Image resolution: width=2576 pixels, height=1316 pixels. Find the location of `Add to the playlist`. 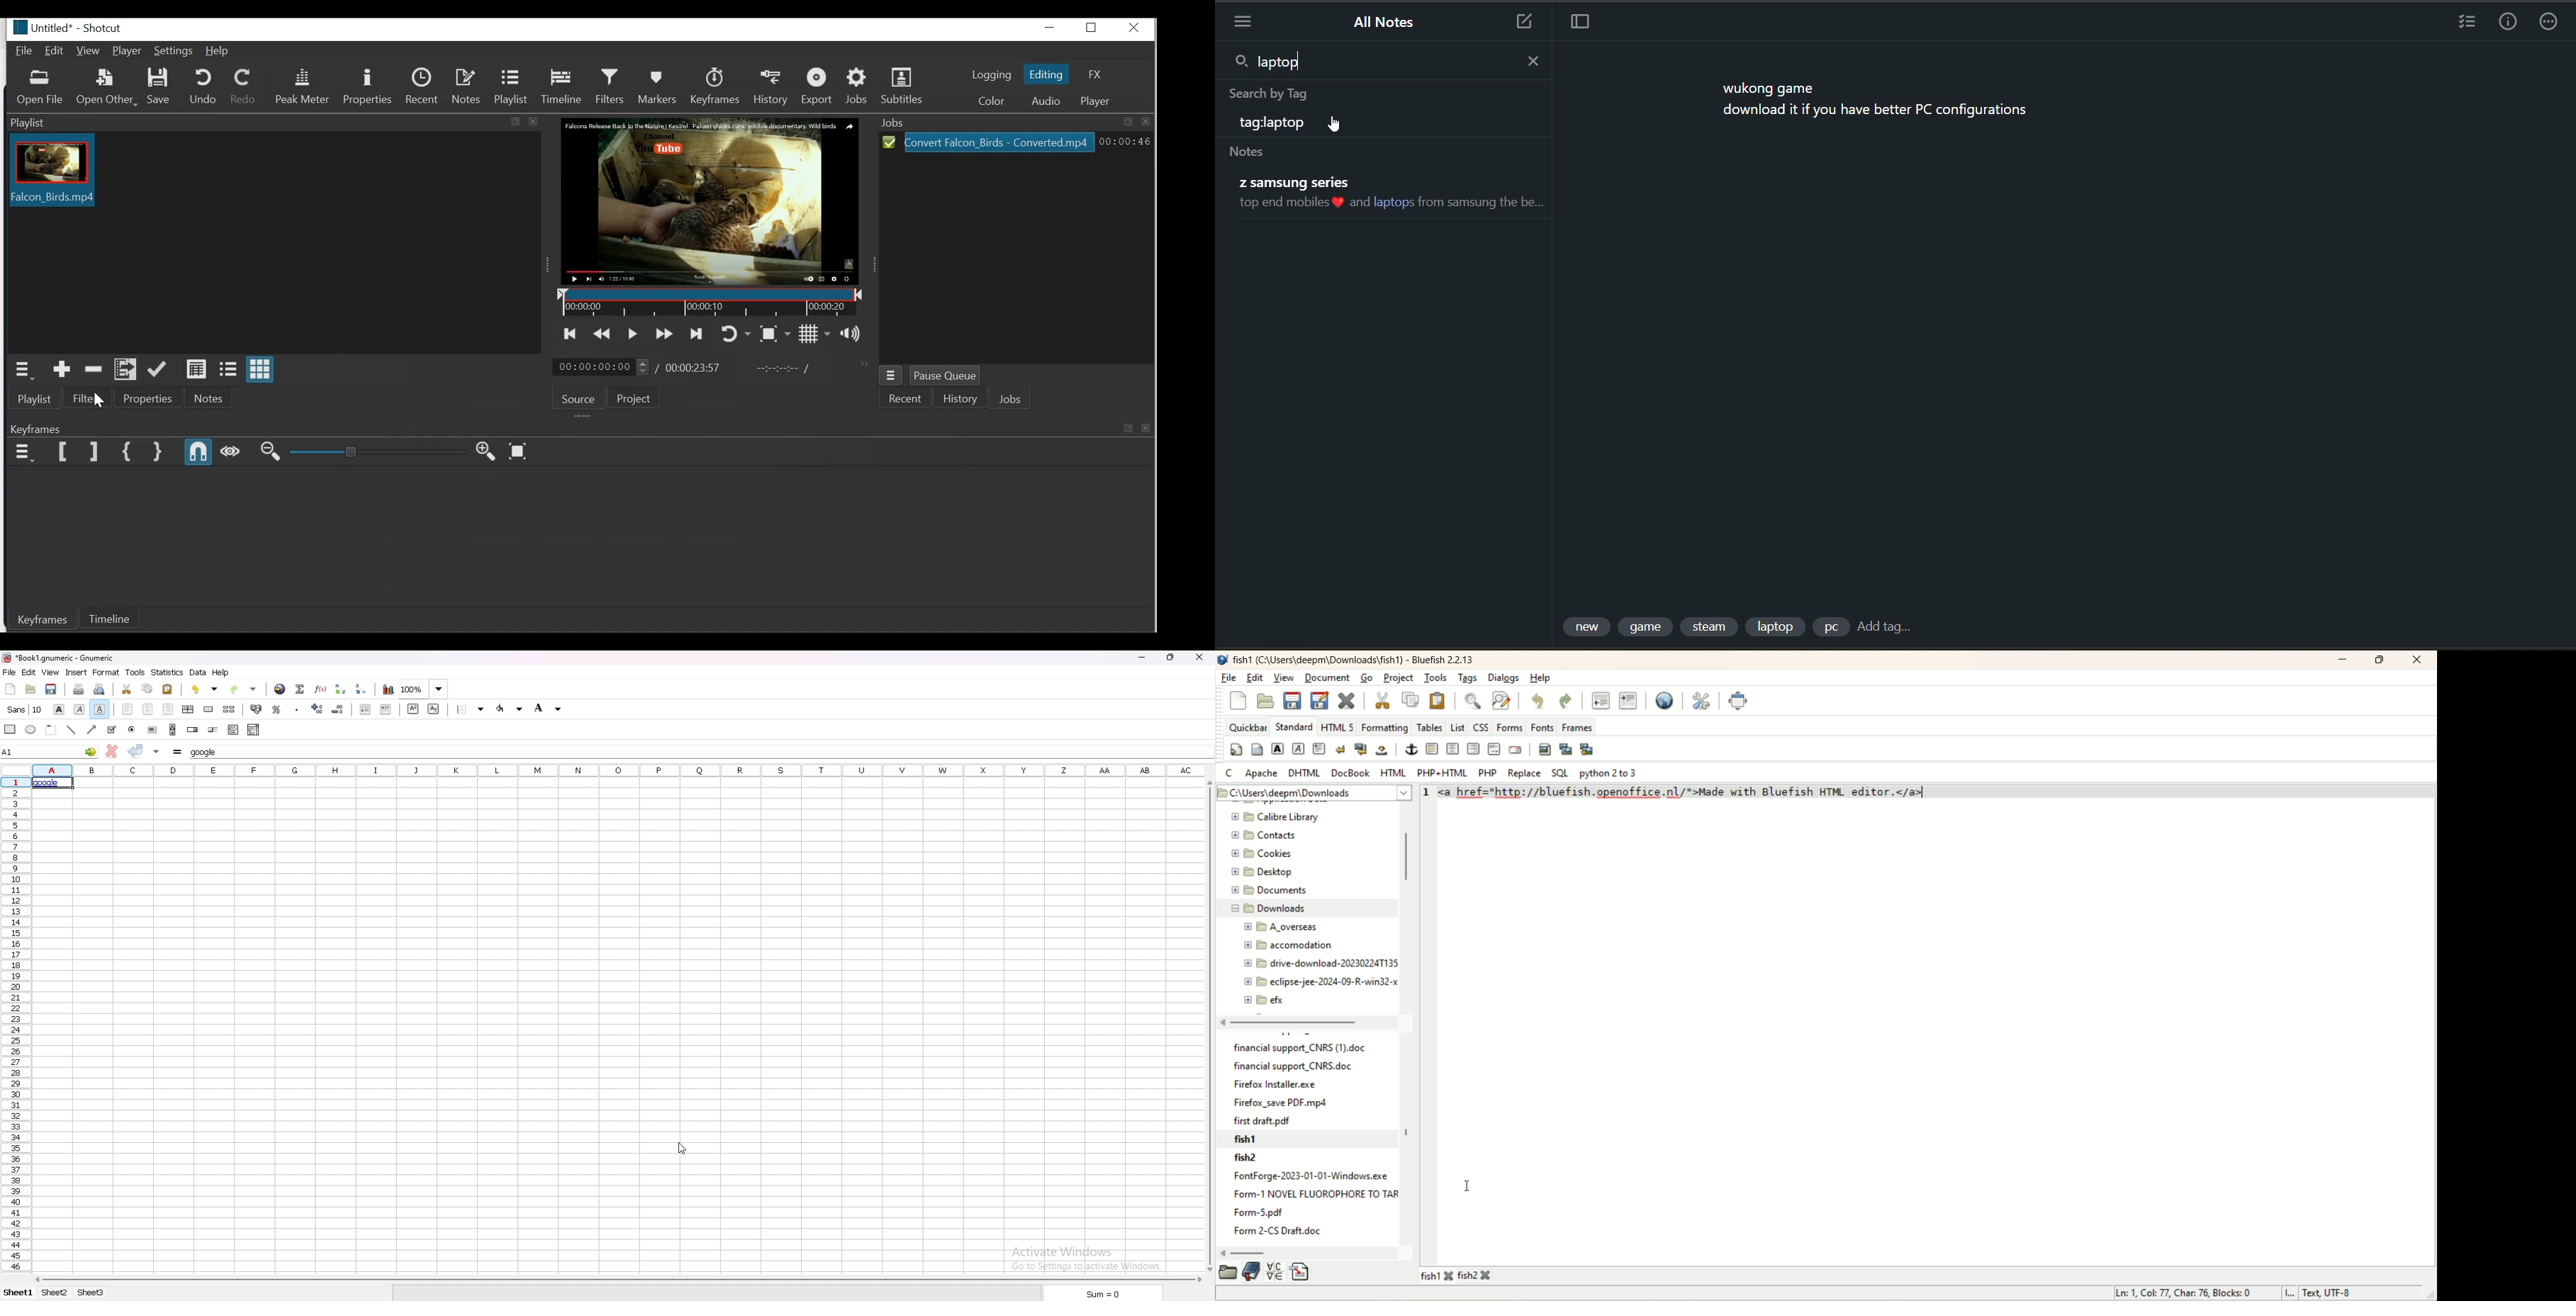

Add to the playlist is located at coordinates (62, 369).